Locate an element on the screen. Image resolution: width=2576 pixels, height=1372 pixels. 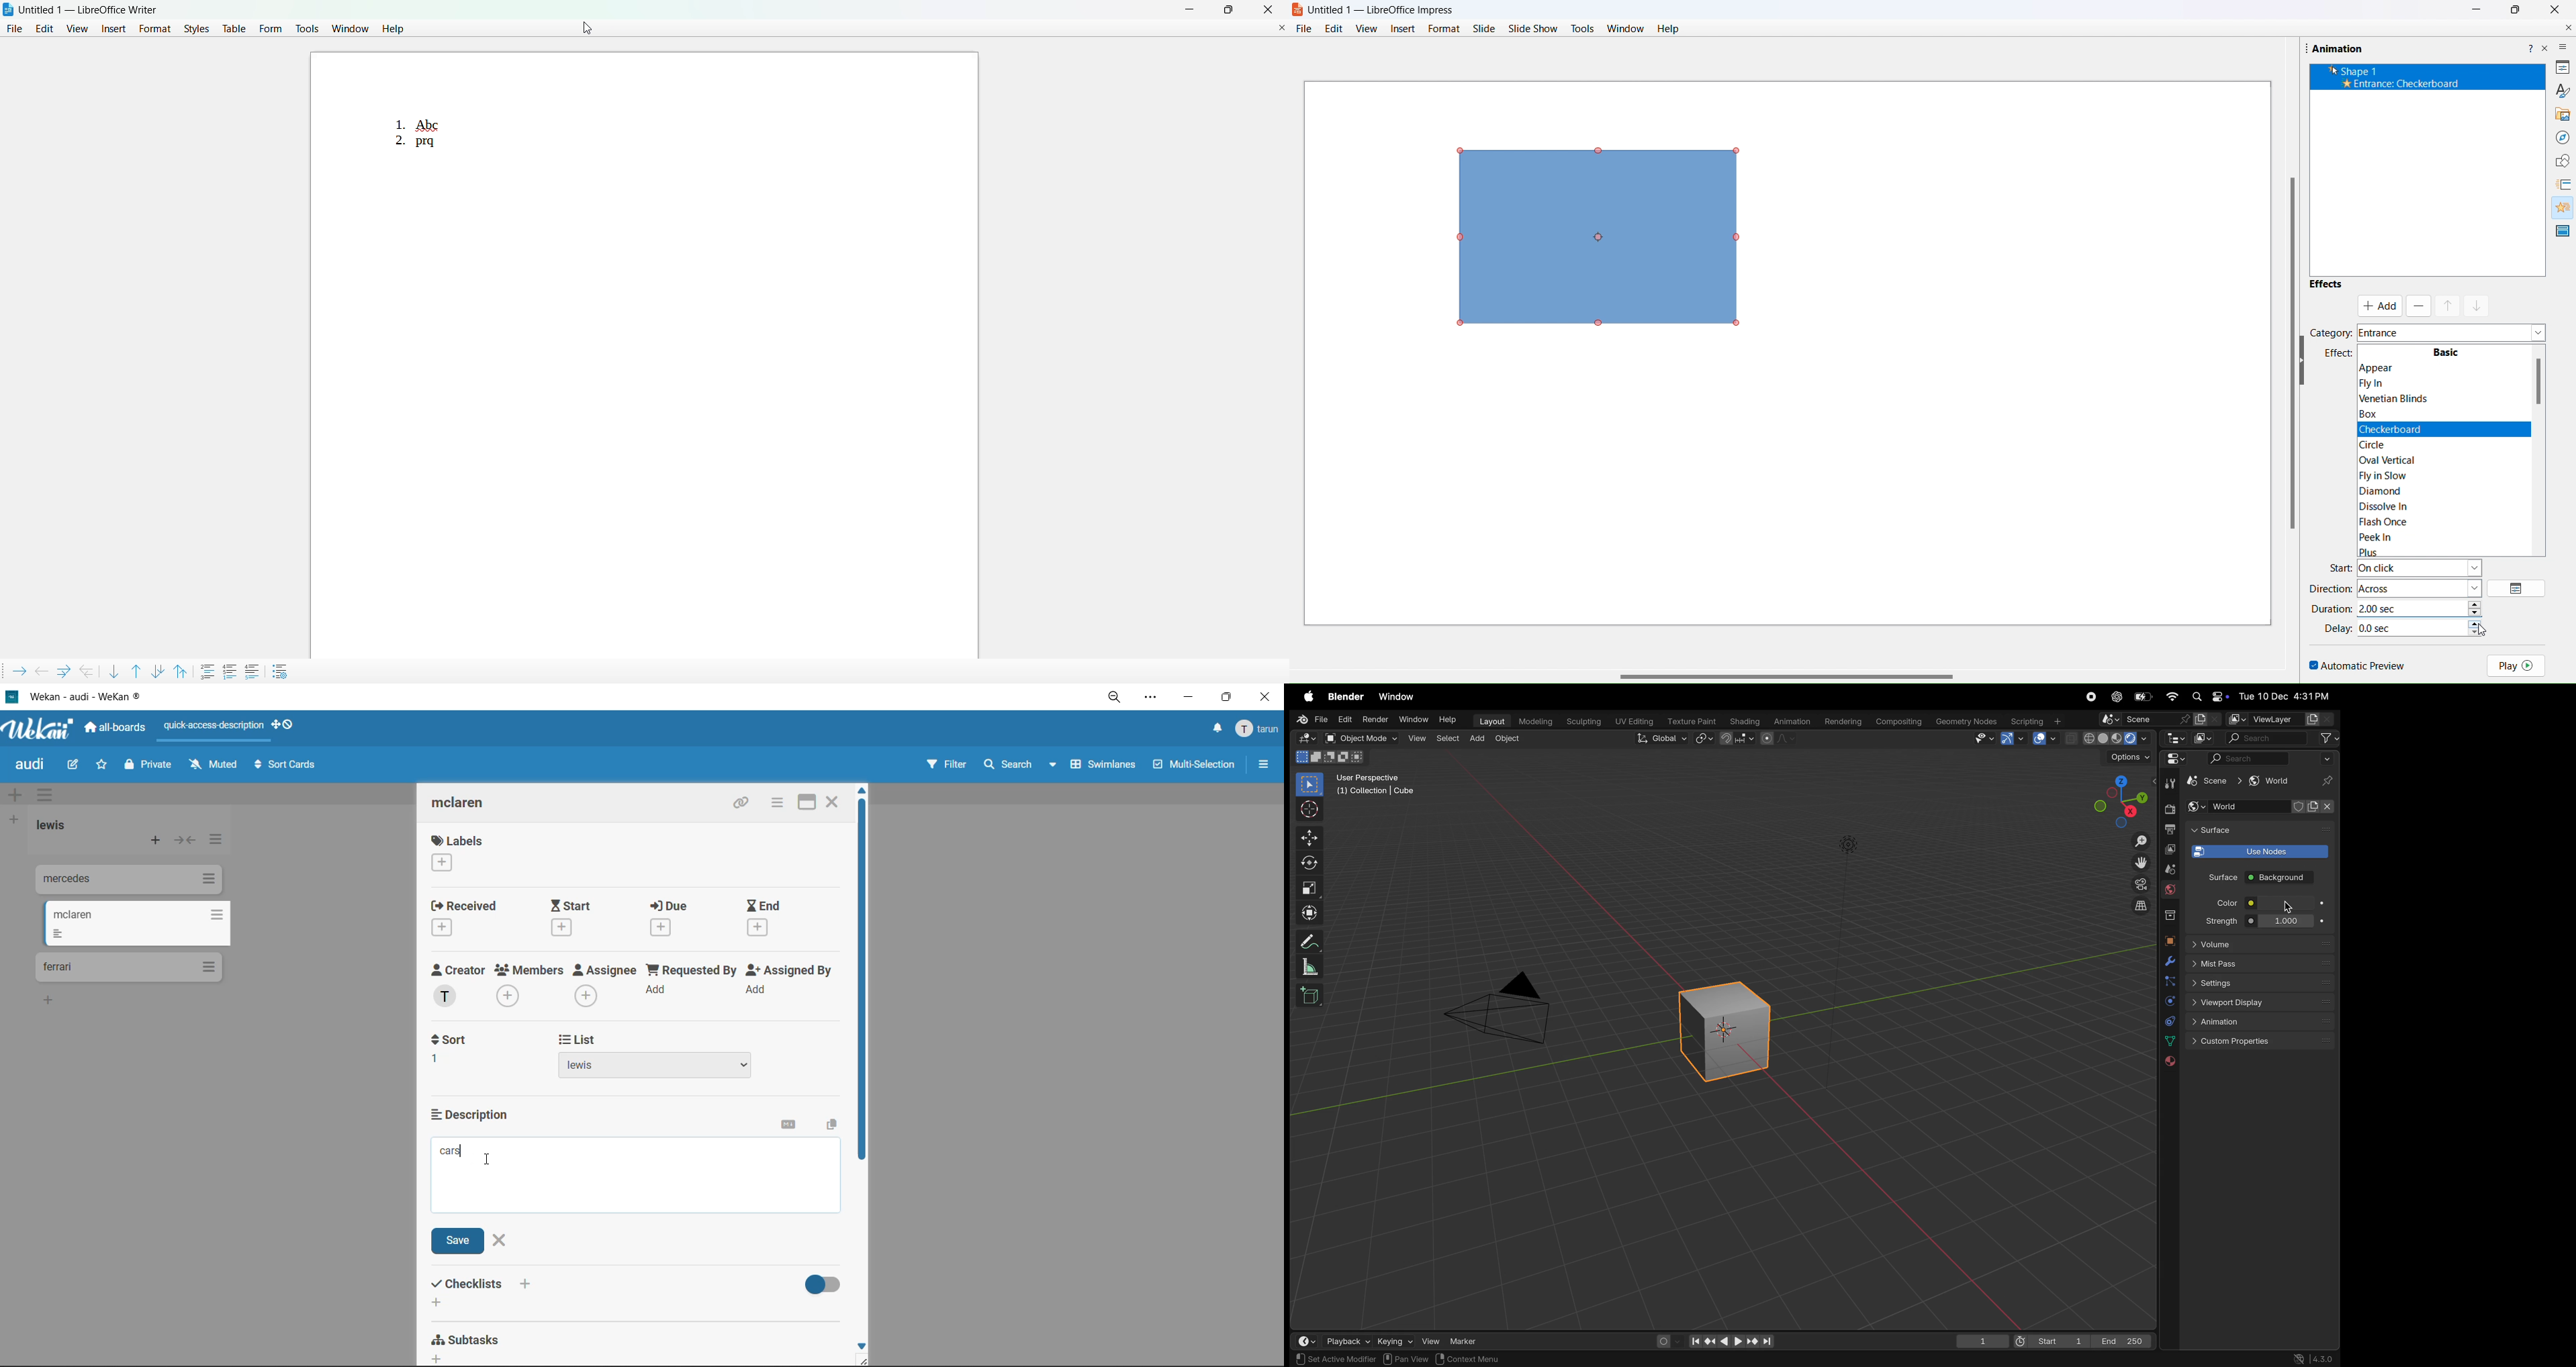
auto keying is located at coordinates (1667, 1341).